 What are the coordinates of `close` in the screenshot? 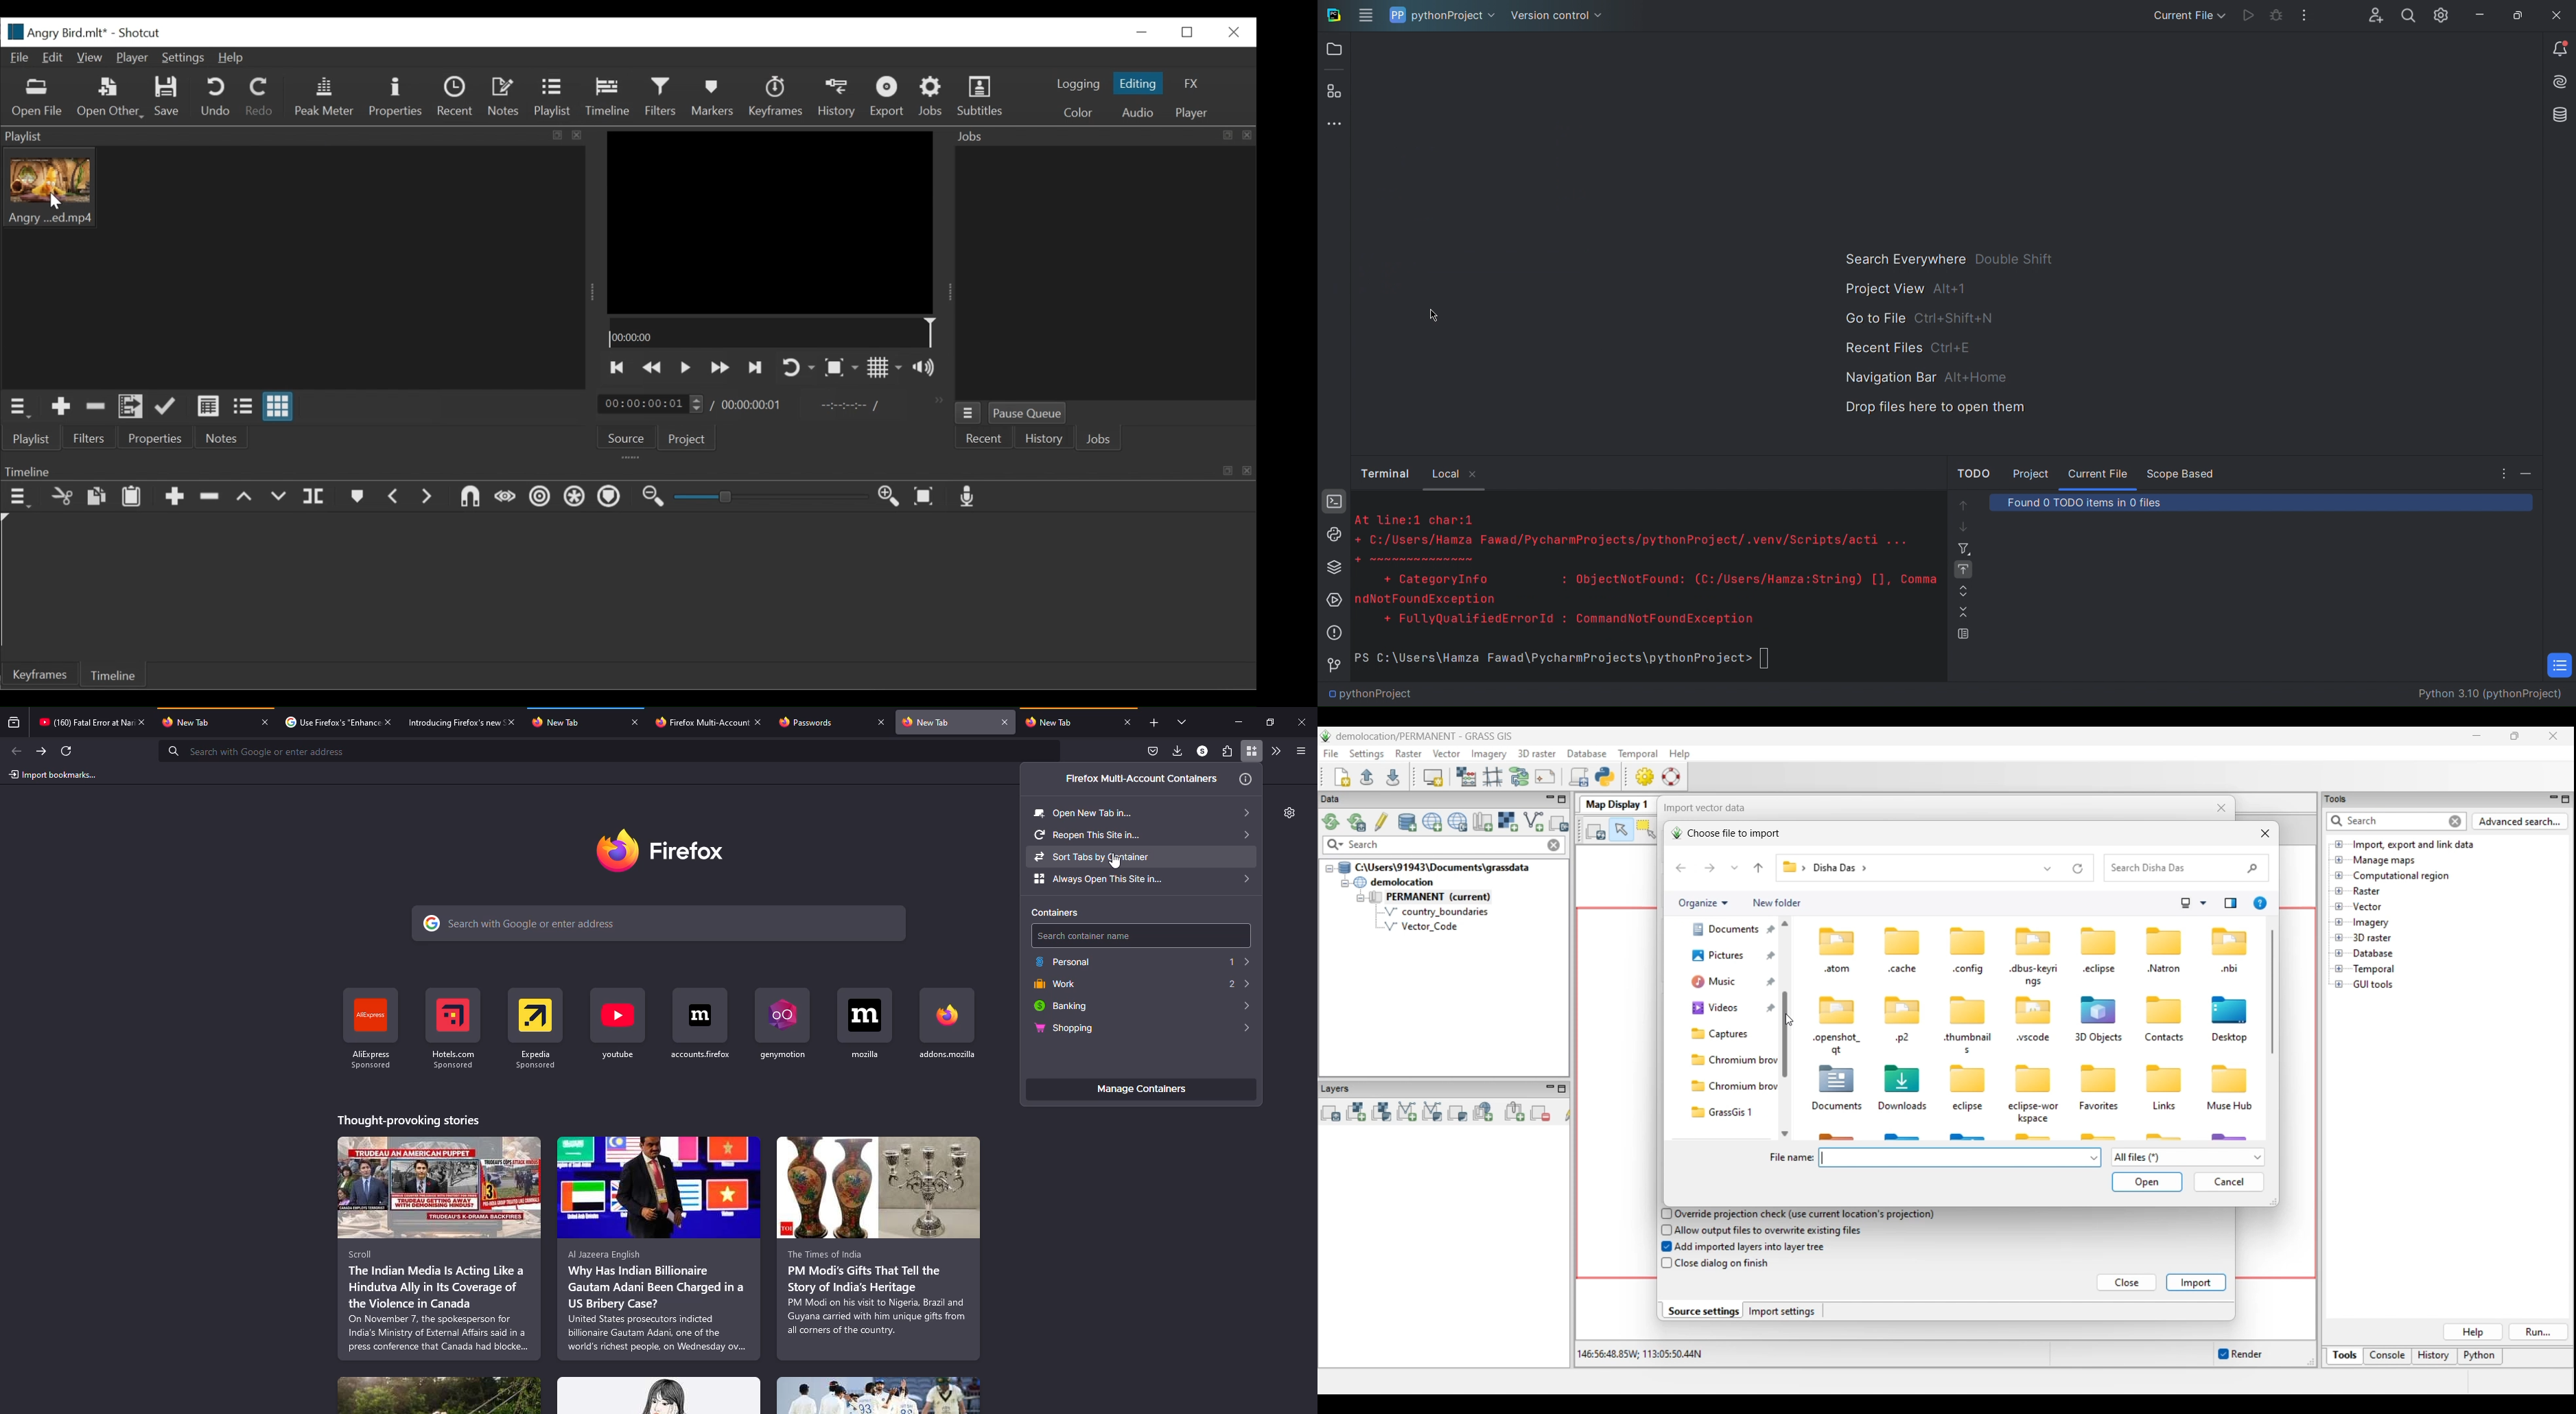 It's located at (1304, 721).